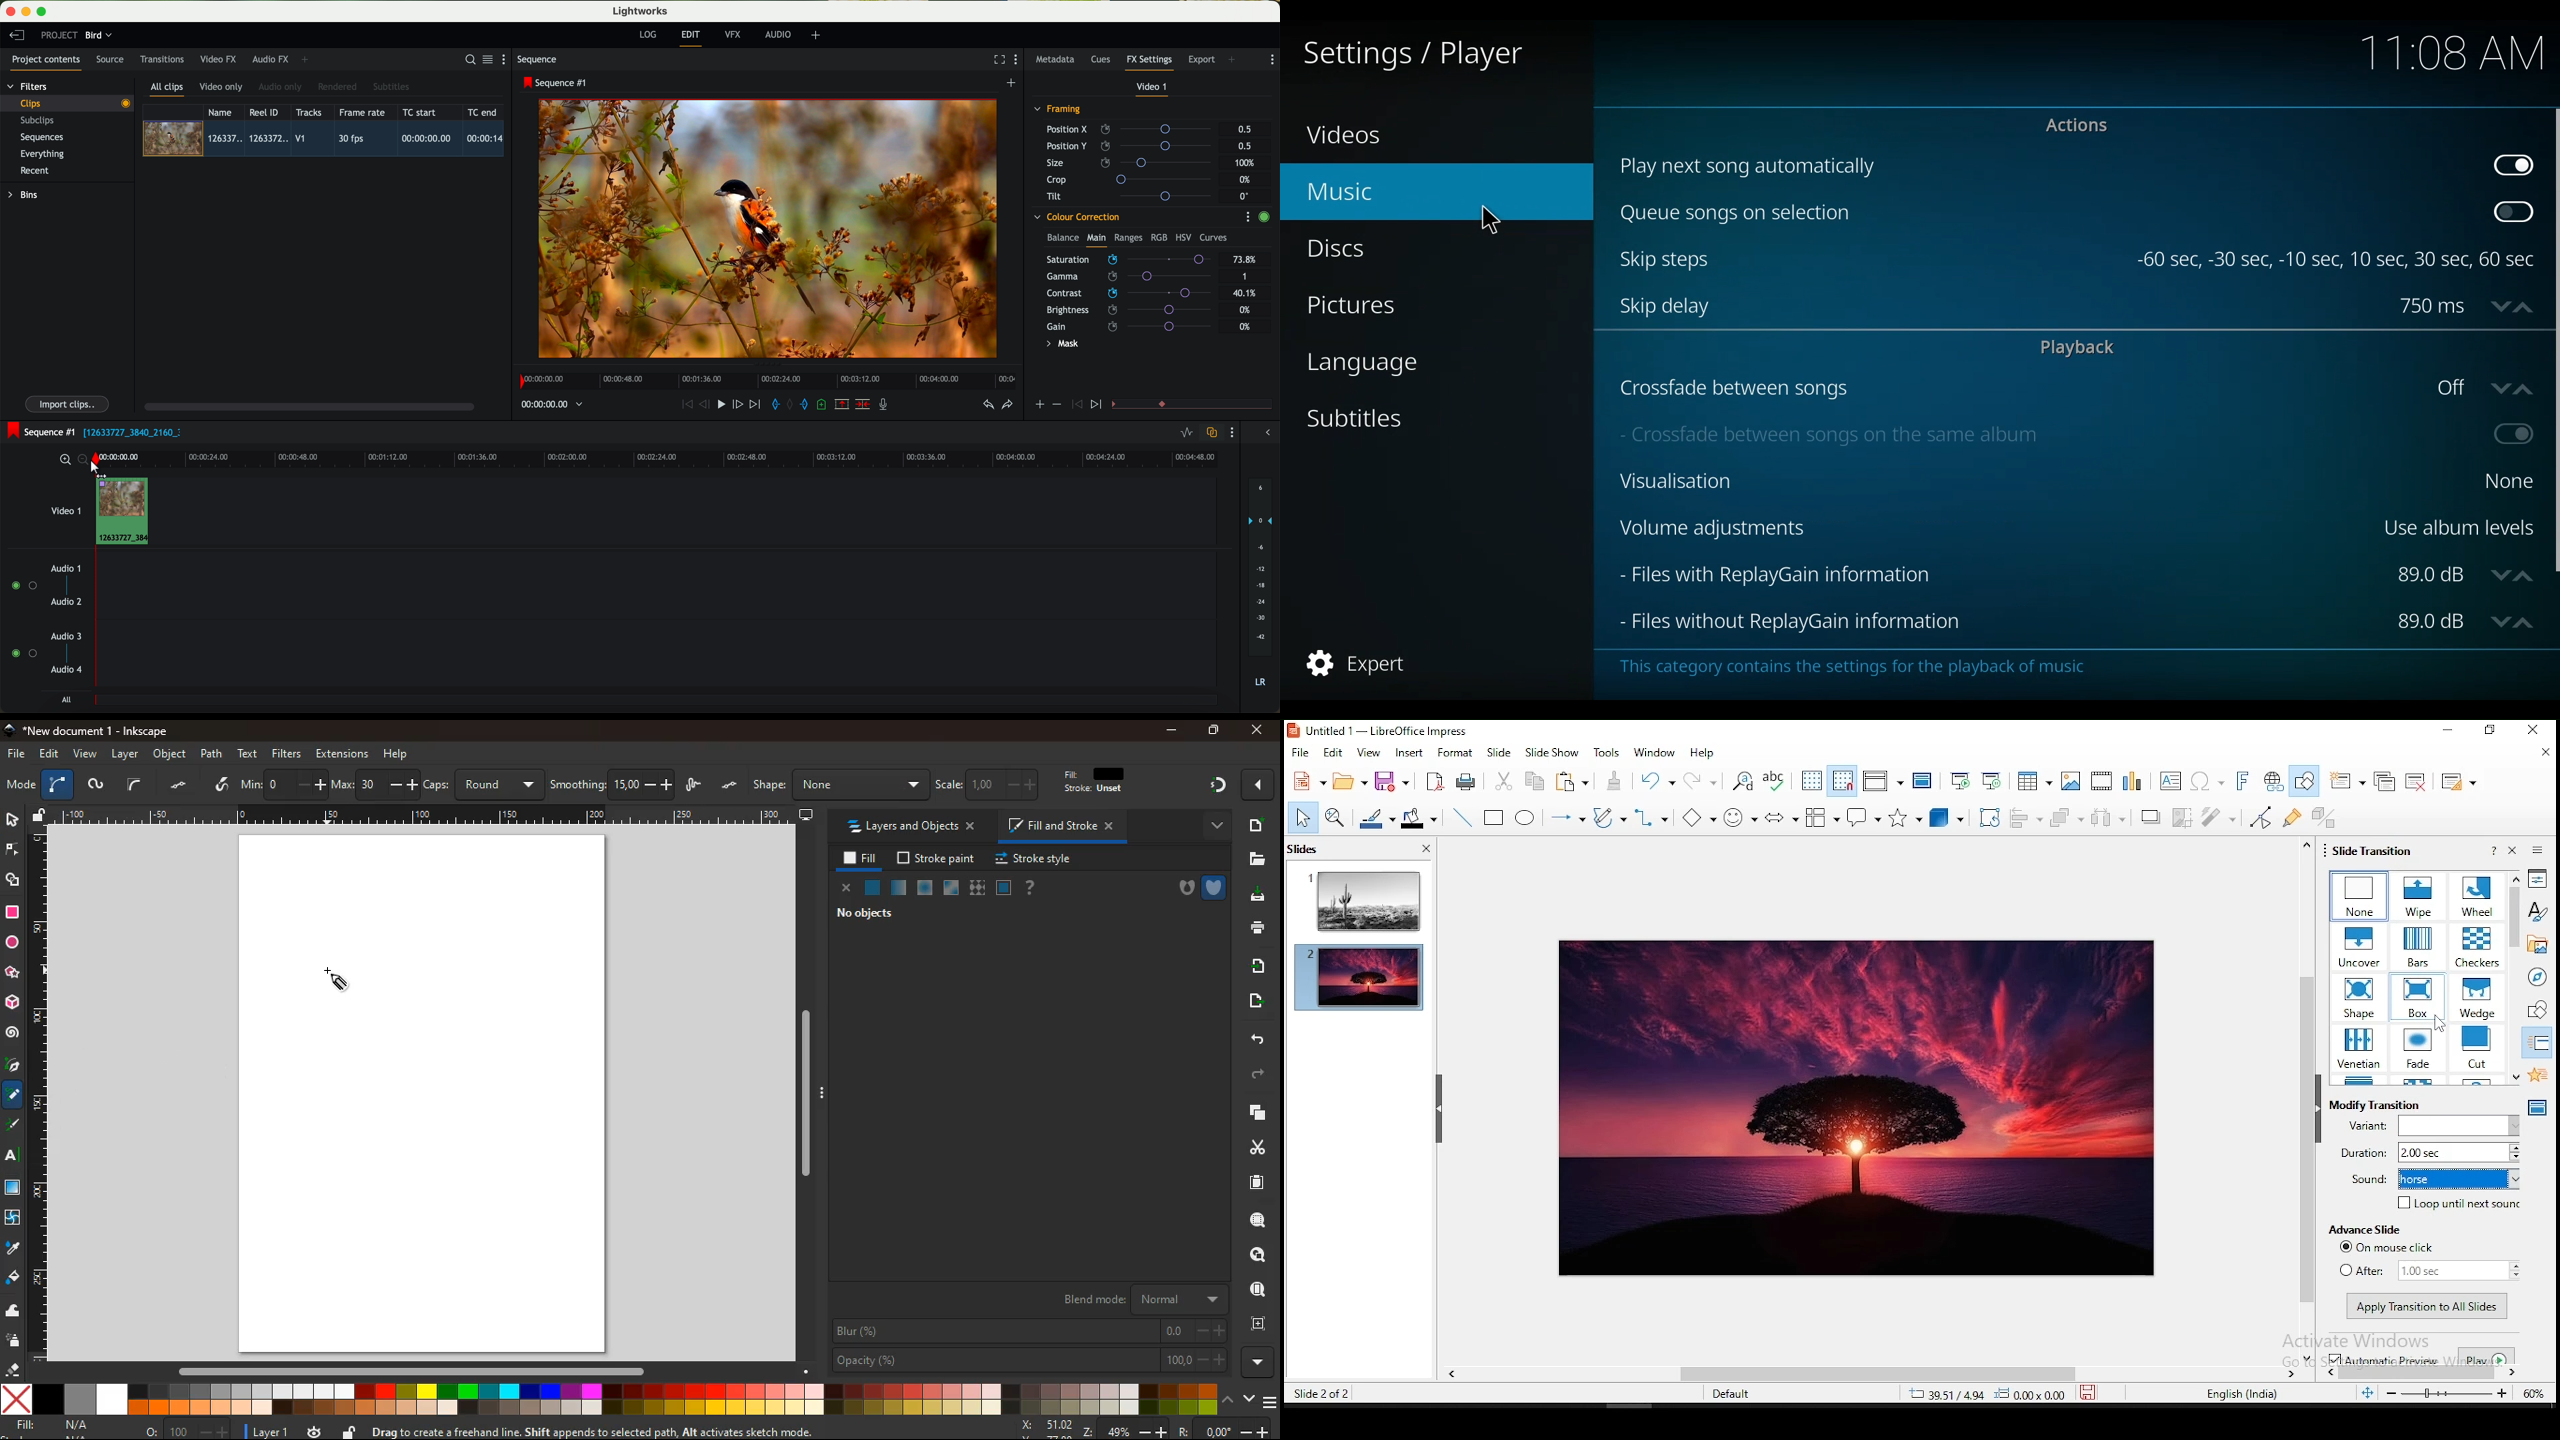  Describe the element at coordinates (2487, 730) in the screenshot. I see `Restore` at that location.